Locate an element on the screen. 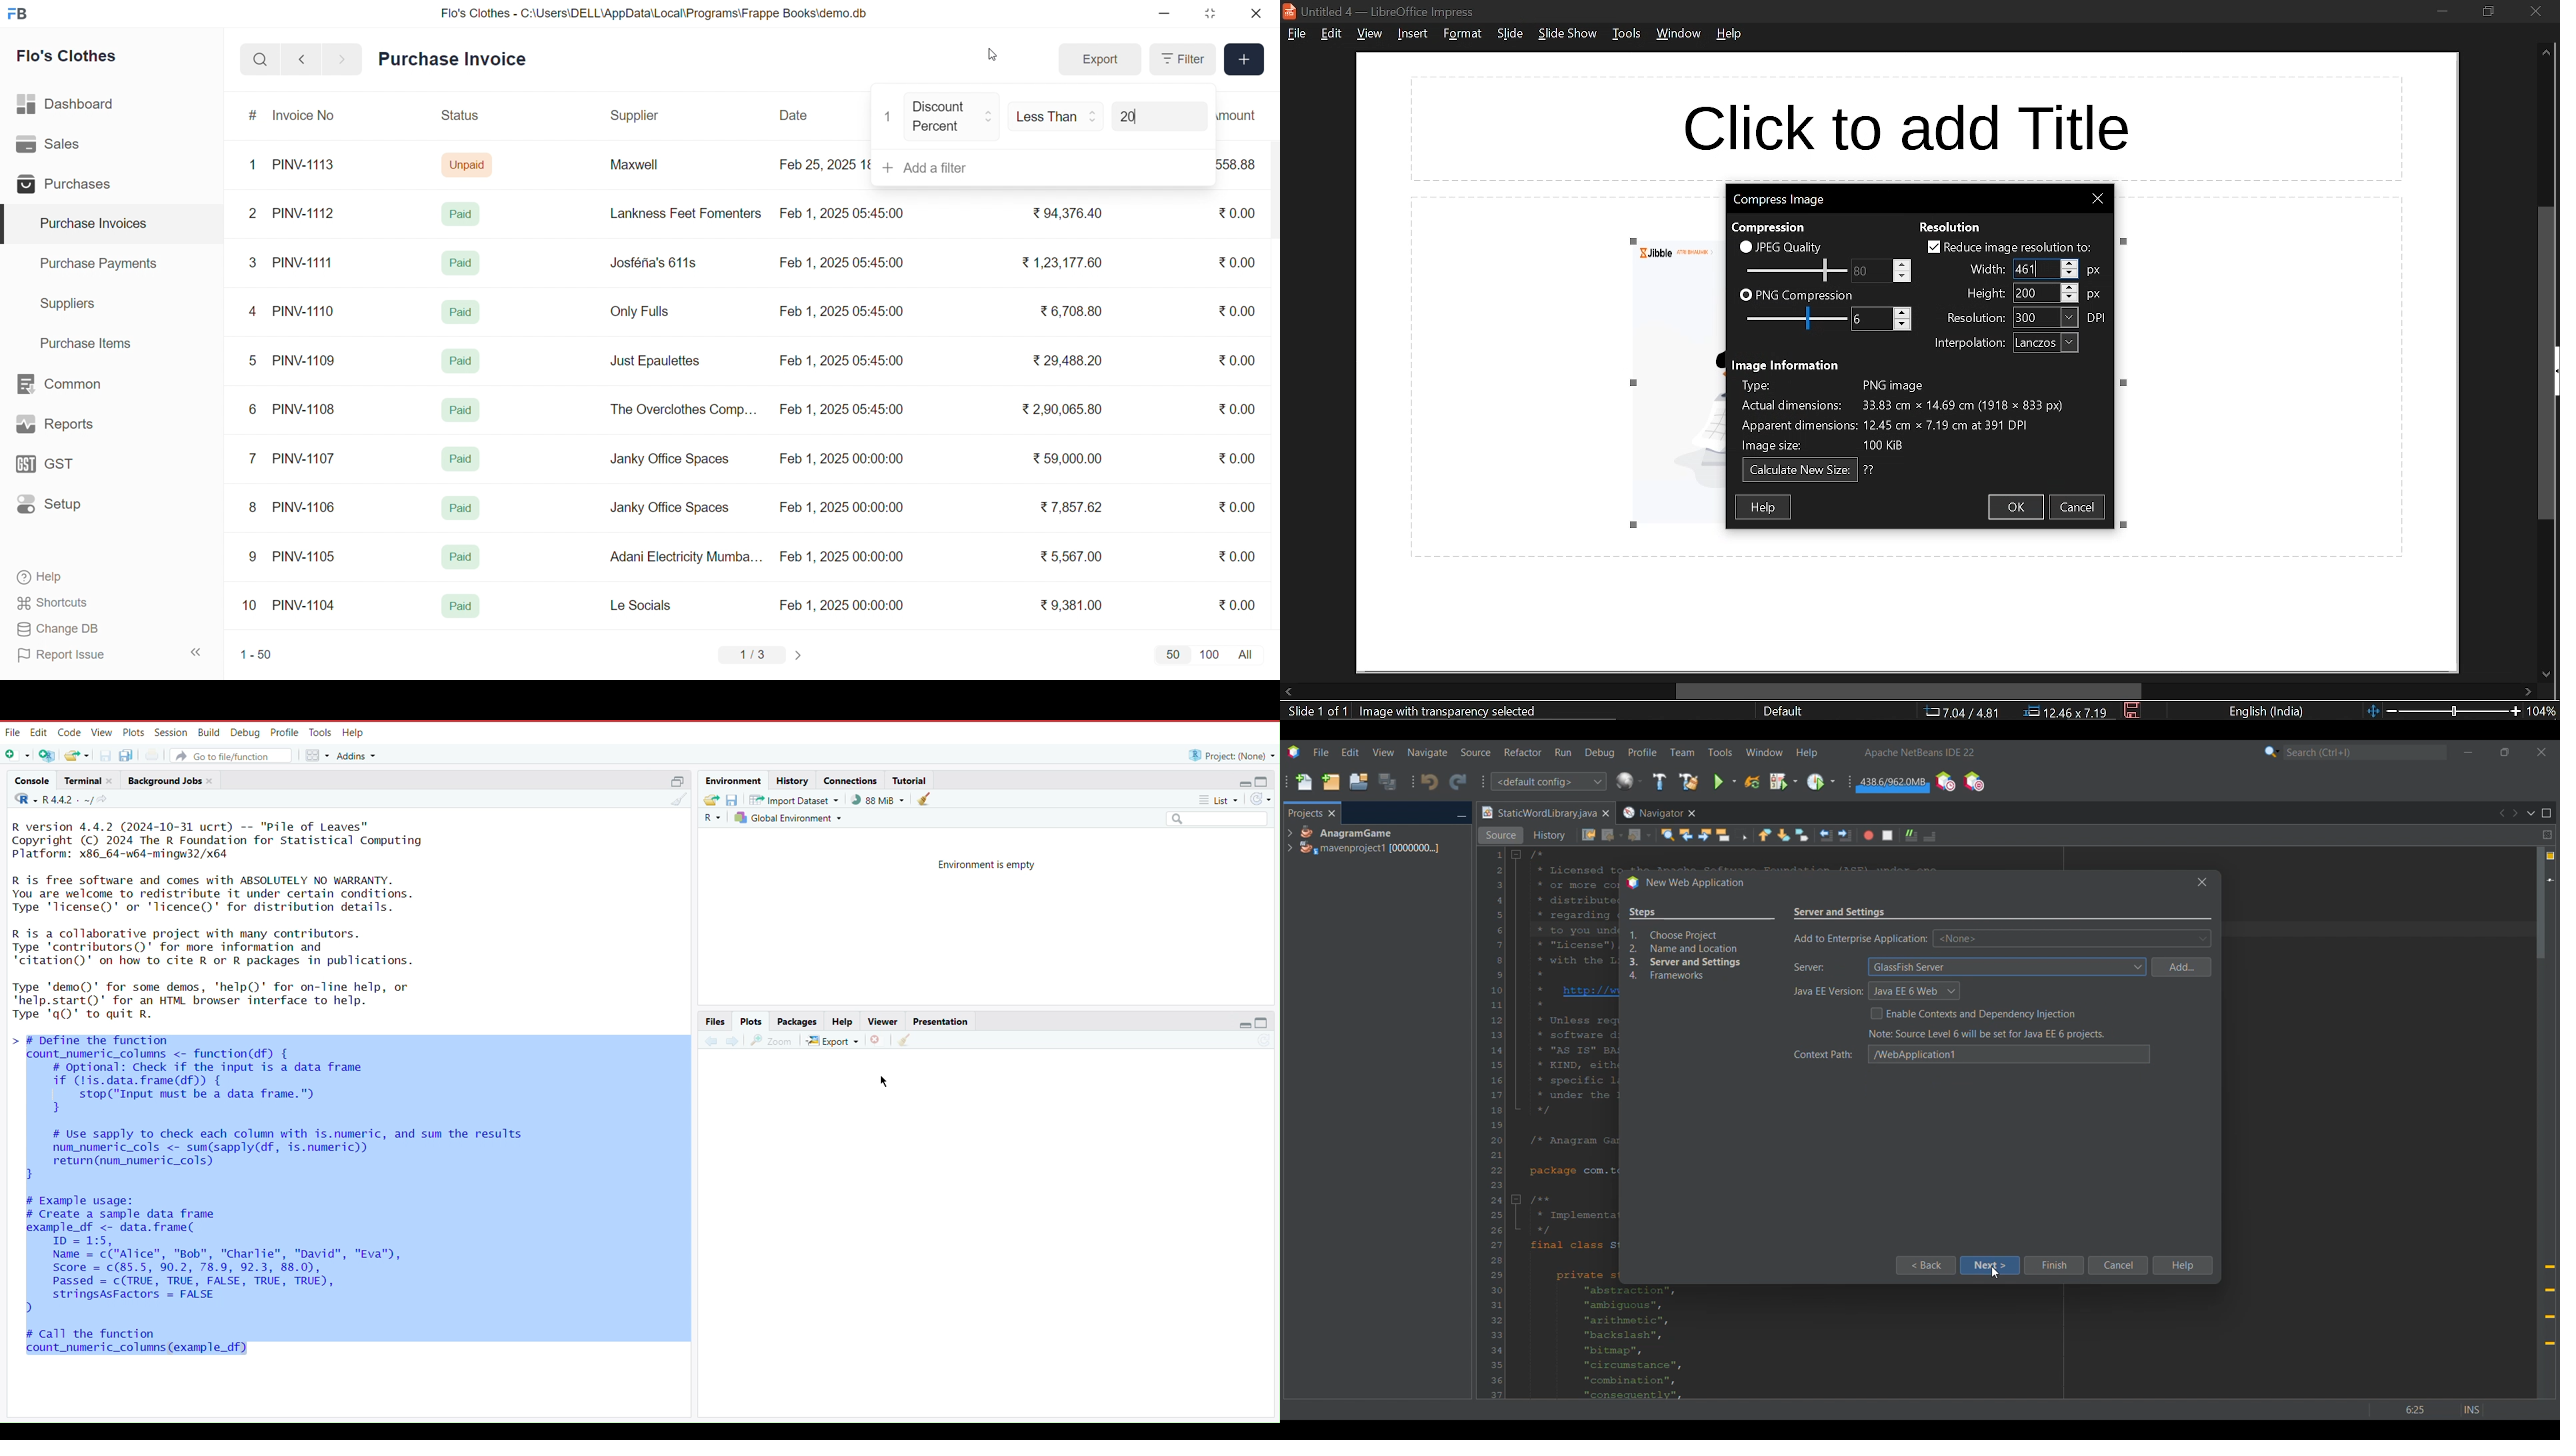 The image size is (2576, 1456). Feb 1, 2025 05:45:00 is located at coordinates (845, 212).